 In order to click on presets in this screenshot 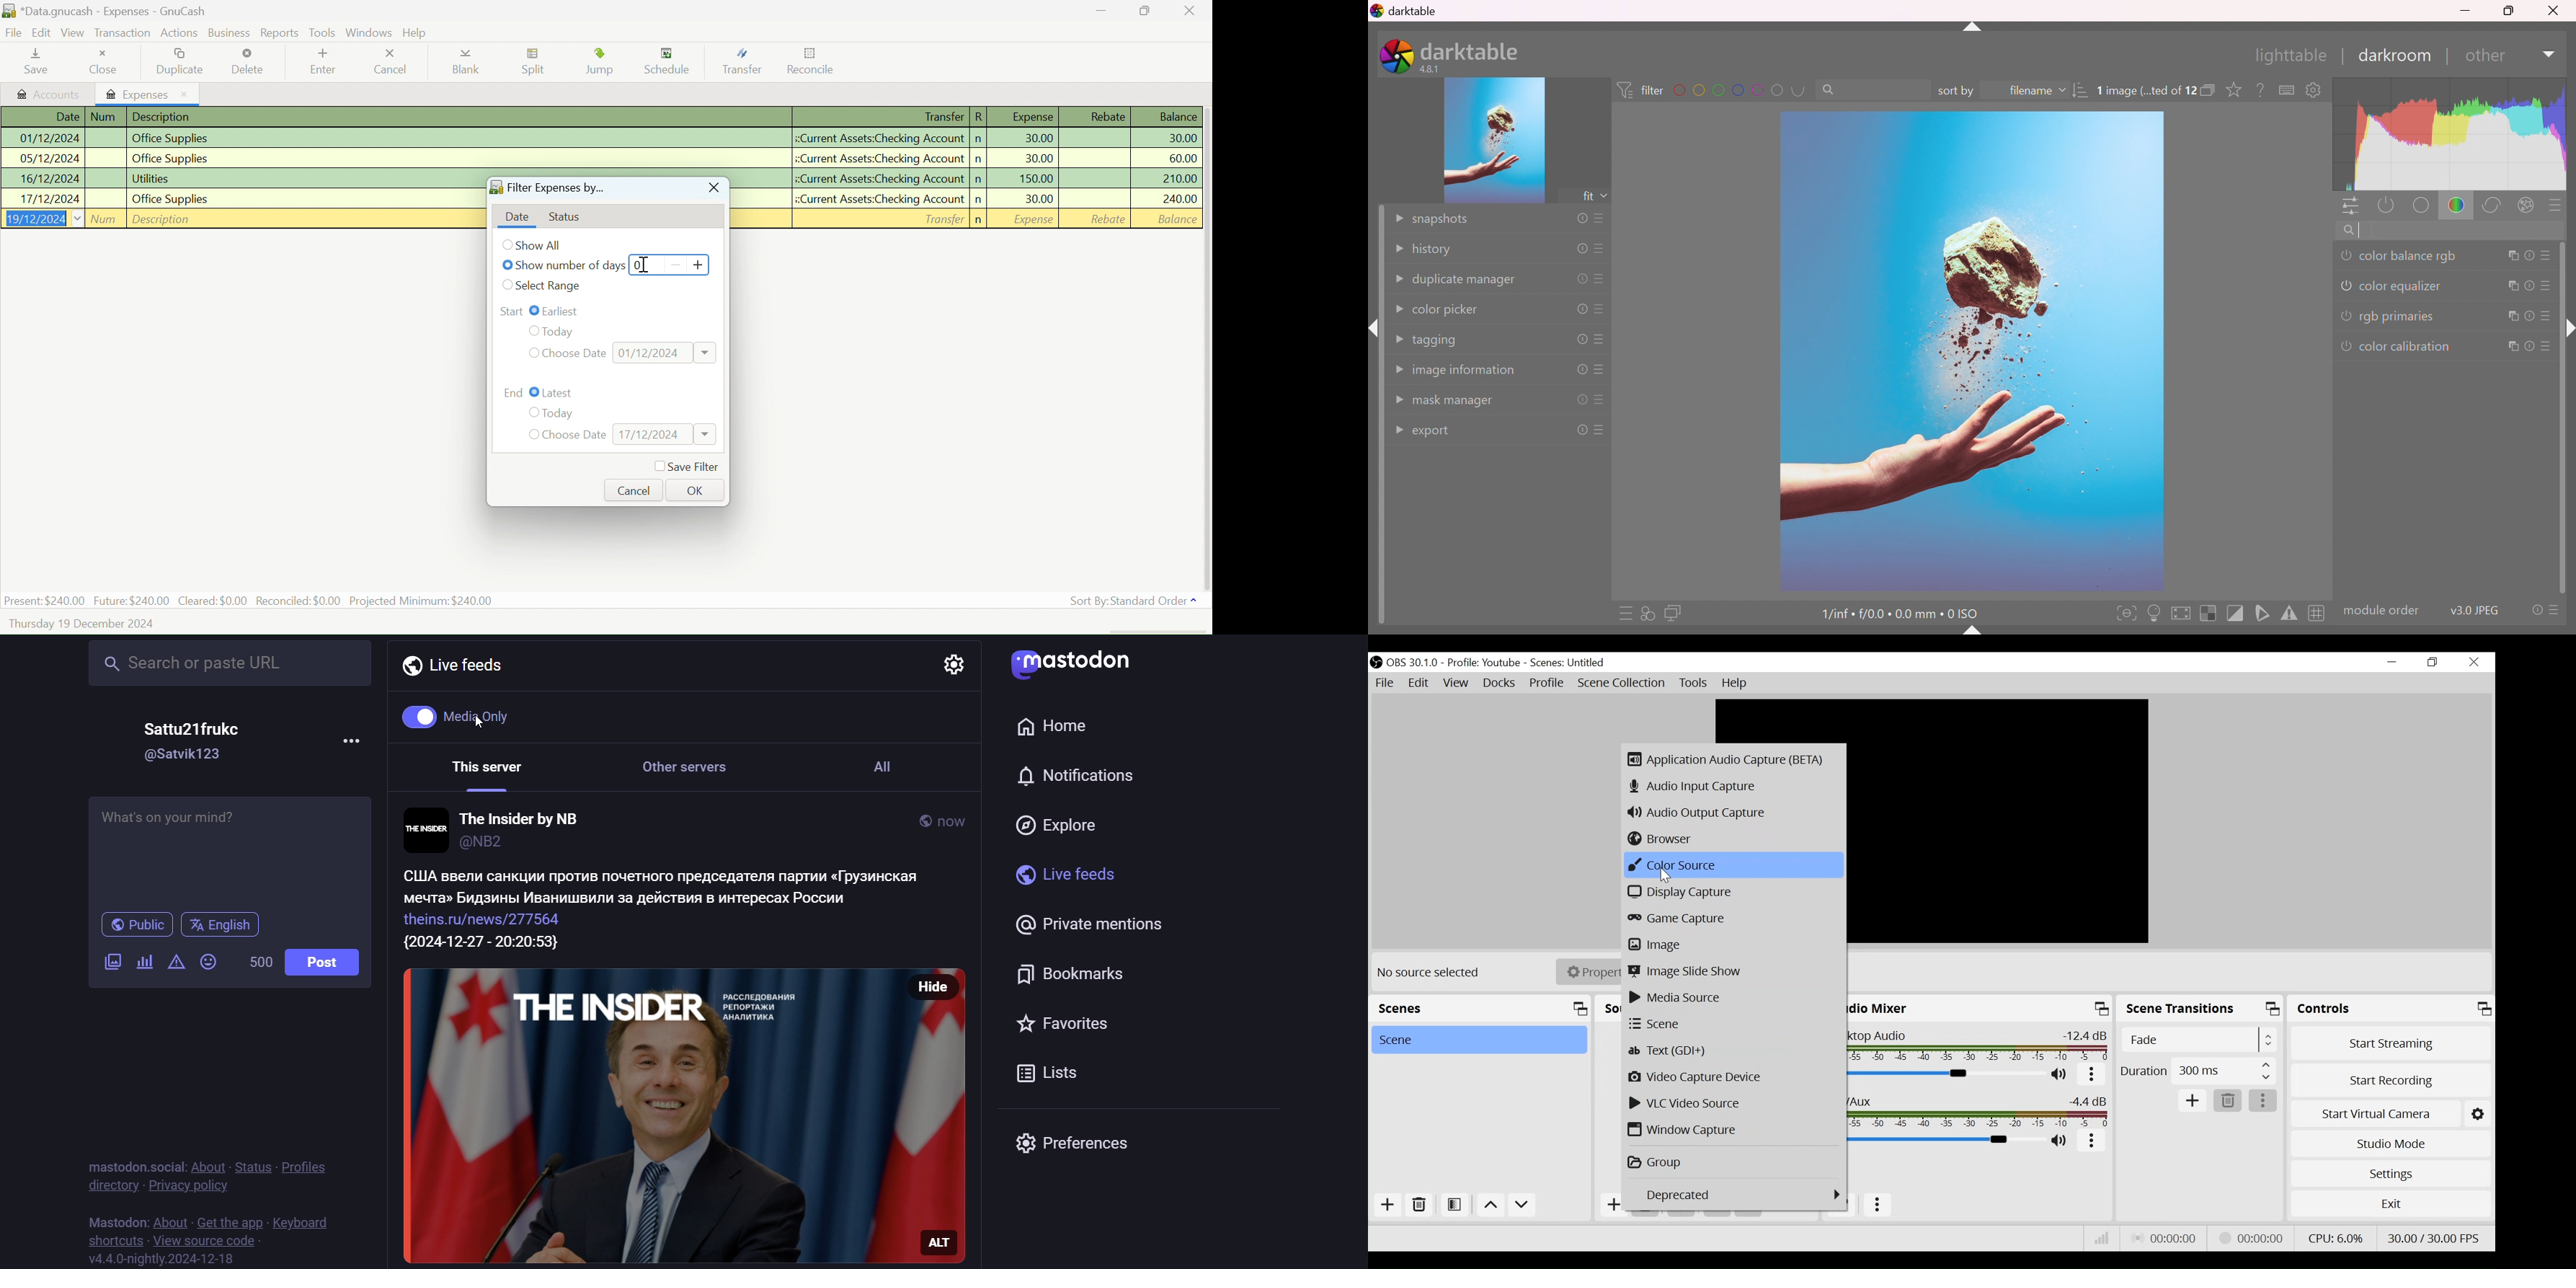, I will do `click(1601, 431)`.